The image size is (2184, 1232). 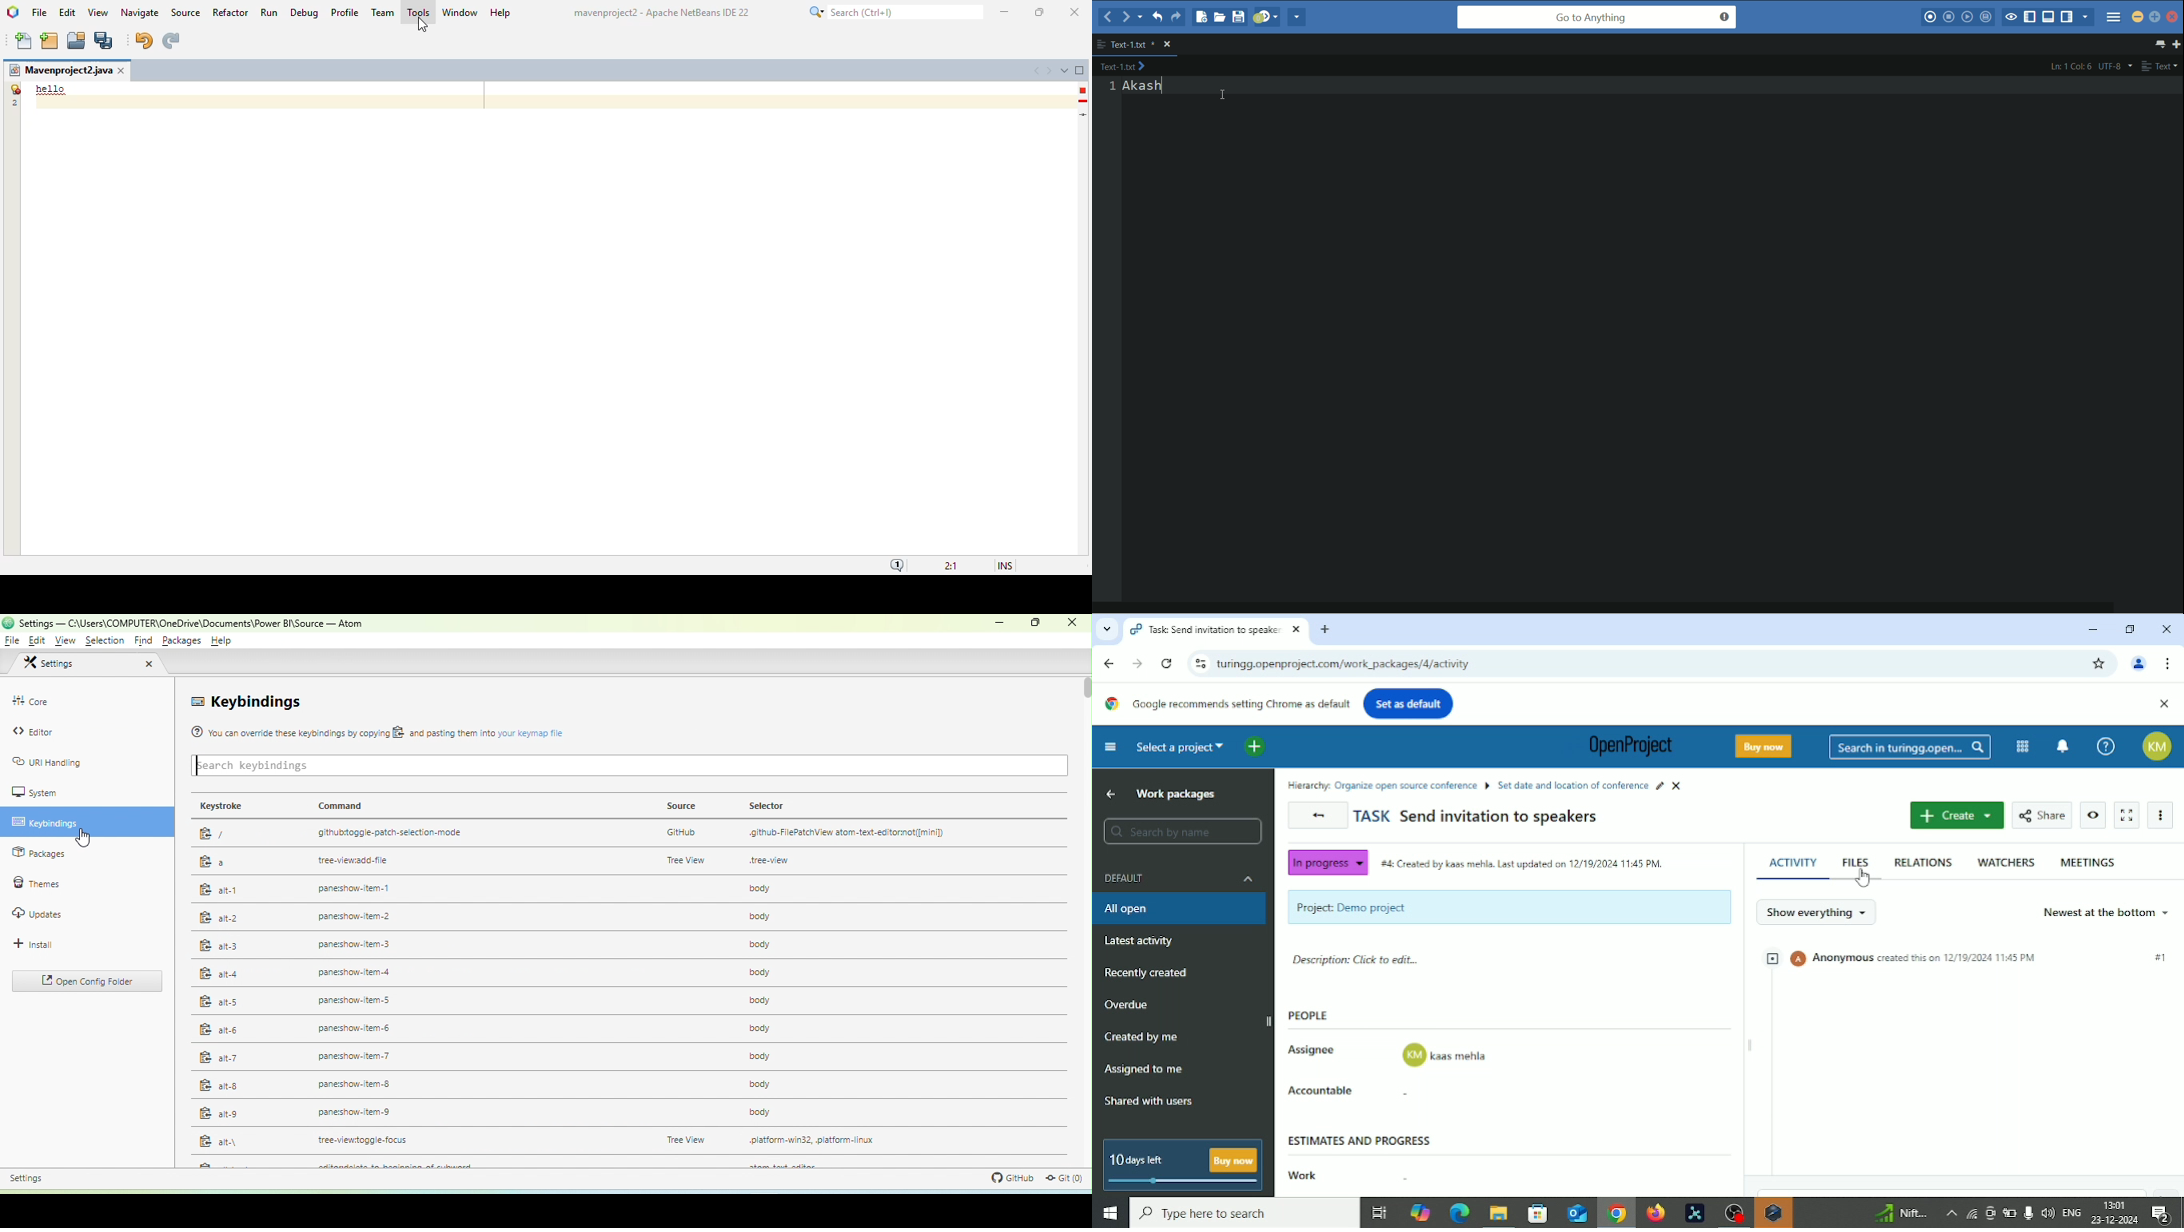 I want to click on Work packages, so click(x=1182, y=794).